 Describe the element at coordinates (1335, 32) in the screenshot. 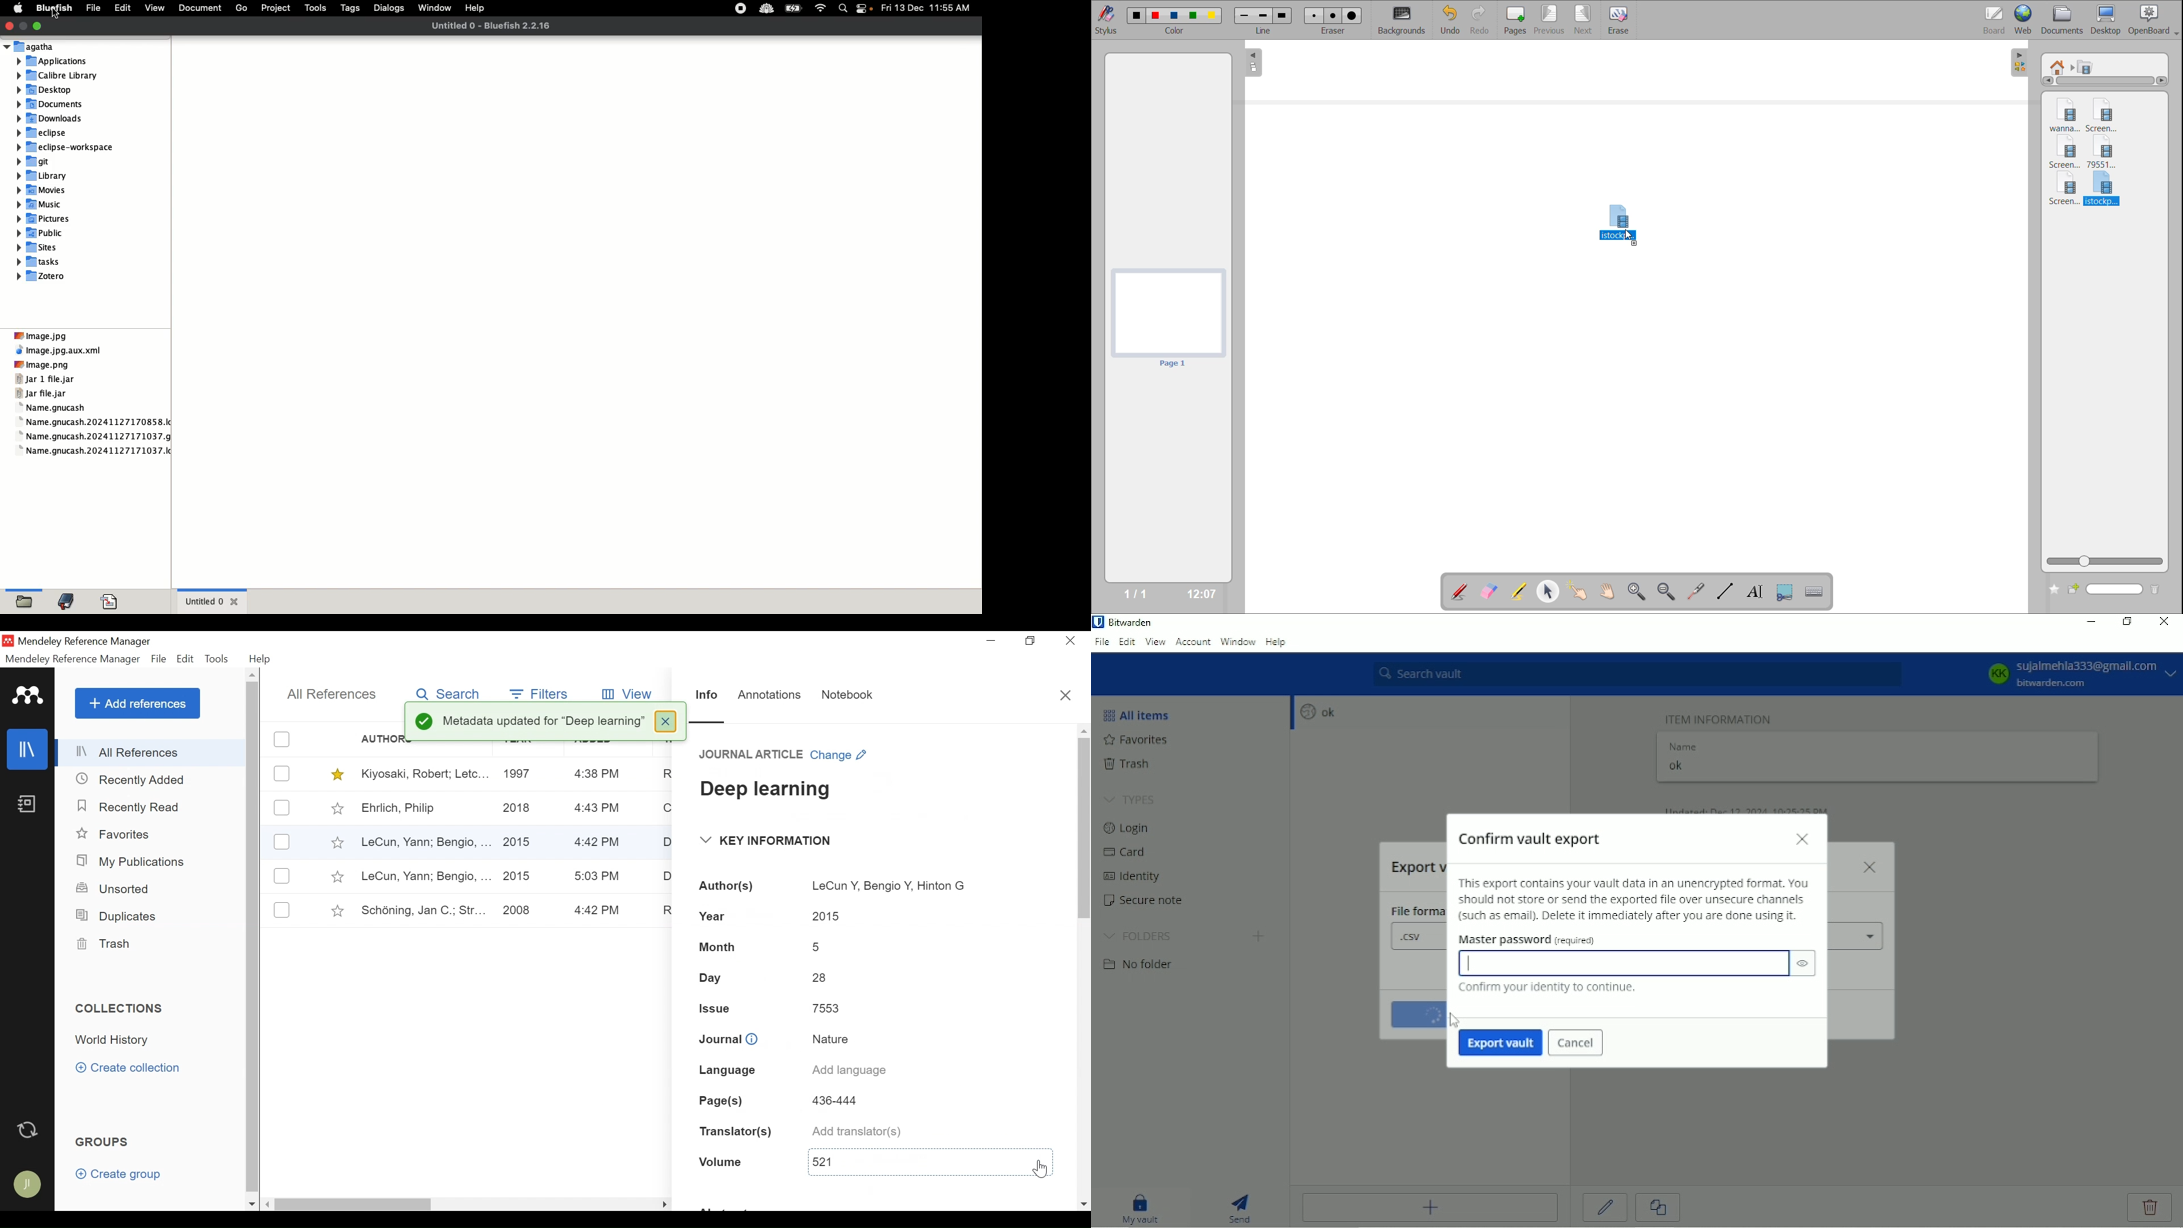

I see `eraser ` at that location.